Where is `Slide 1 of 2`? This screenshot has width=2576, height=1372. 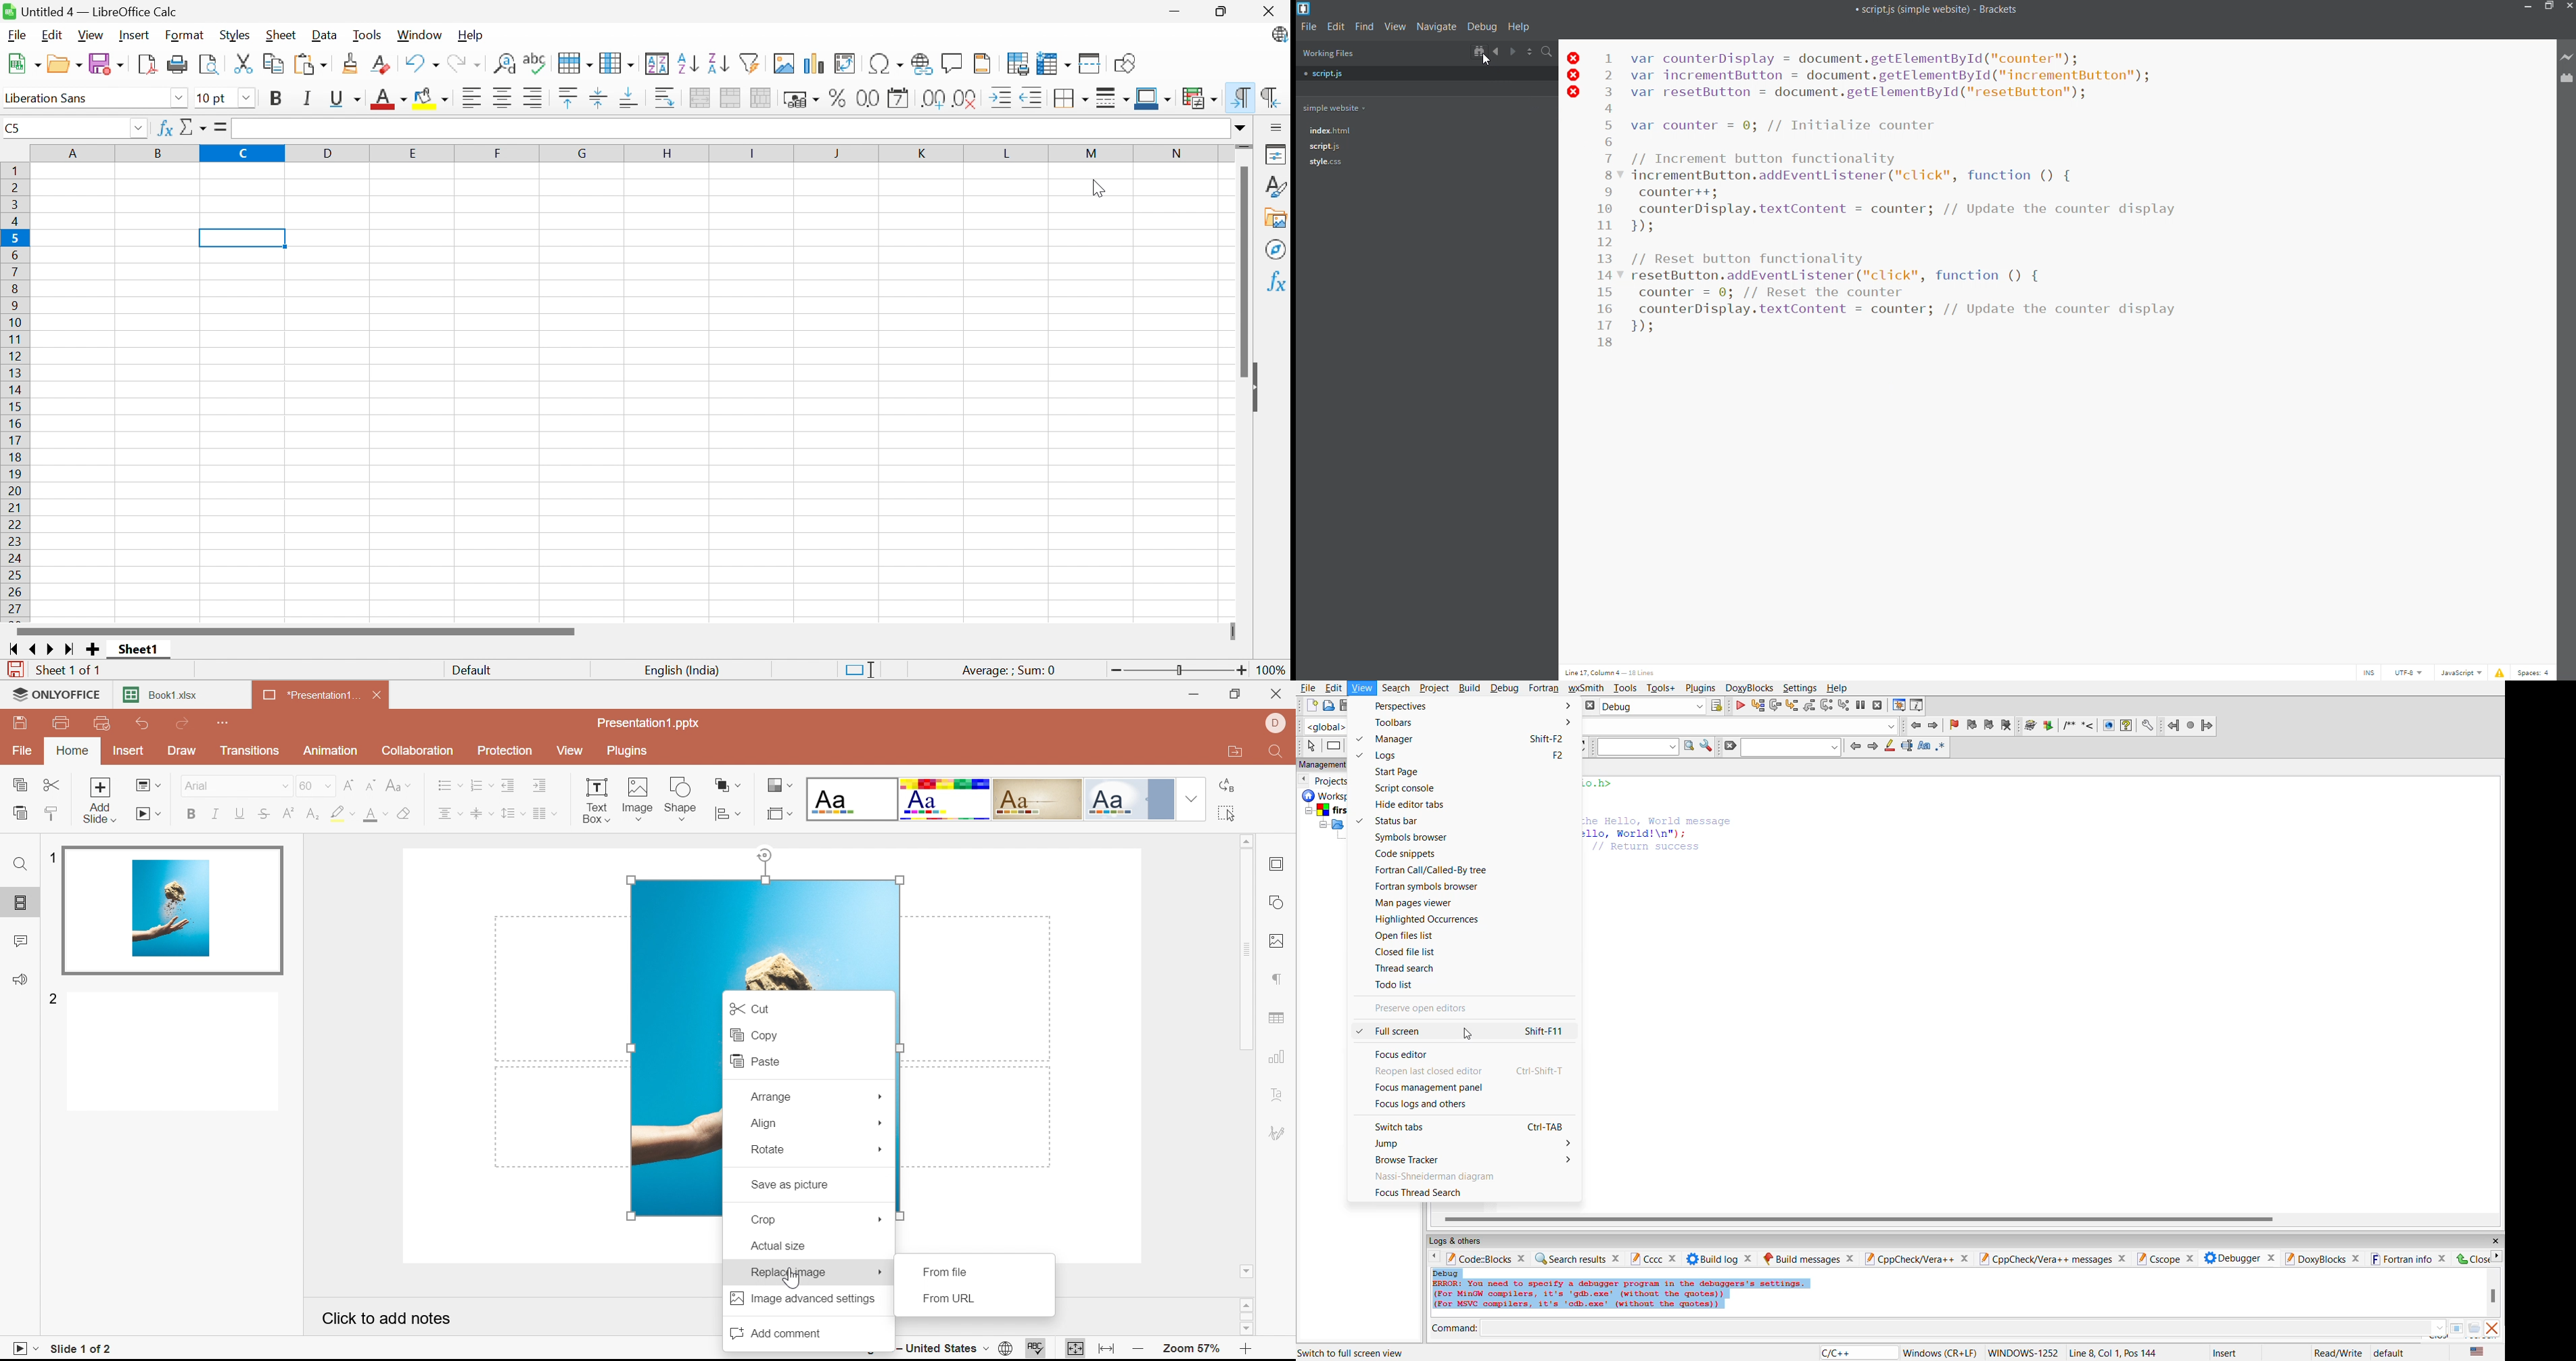 Slide 1 of 2 is located at coordinates (77, 1350).